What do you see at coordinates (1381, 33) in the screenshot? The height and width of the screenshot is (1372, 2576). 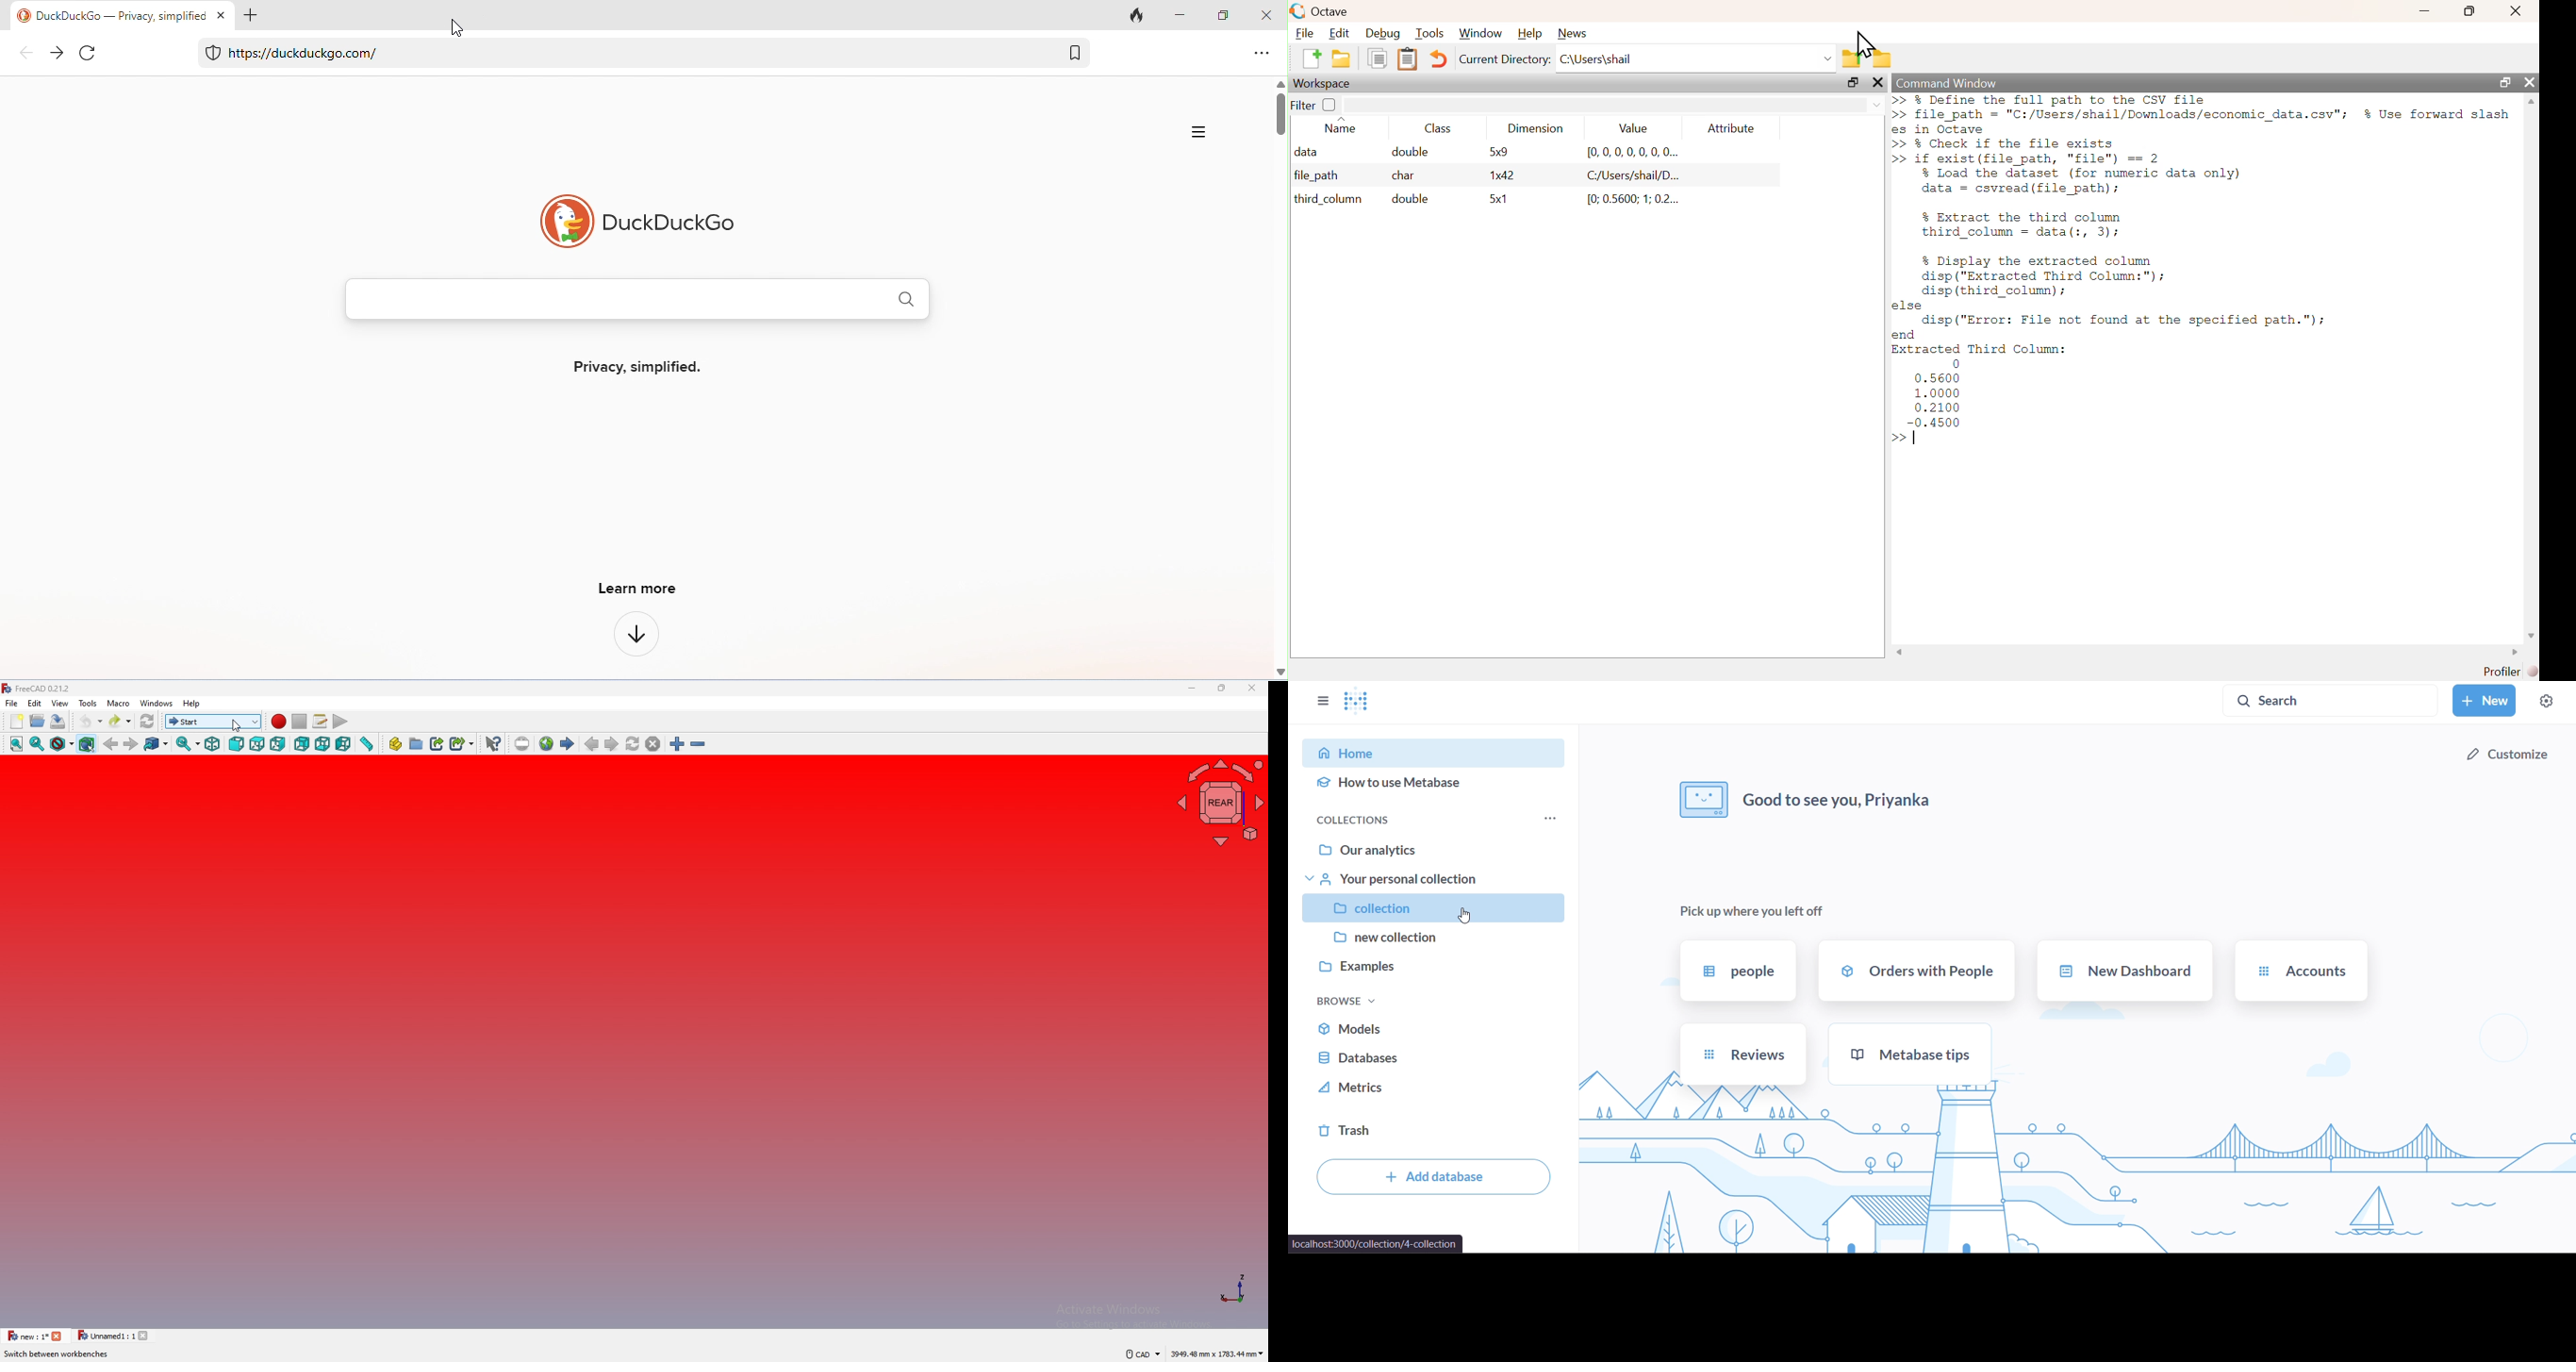 I see ` Debug` at bounding box center [1381, 33].